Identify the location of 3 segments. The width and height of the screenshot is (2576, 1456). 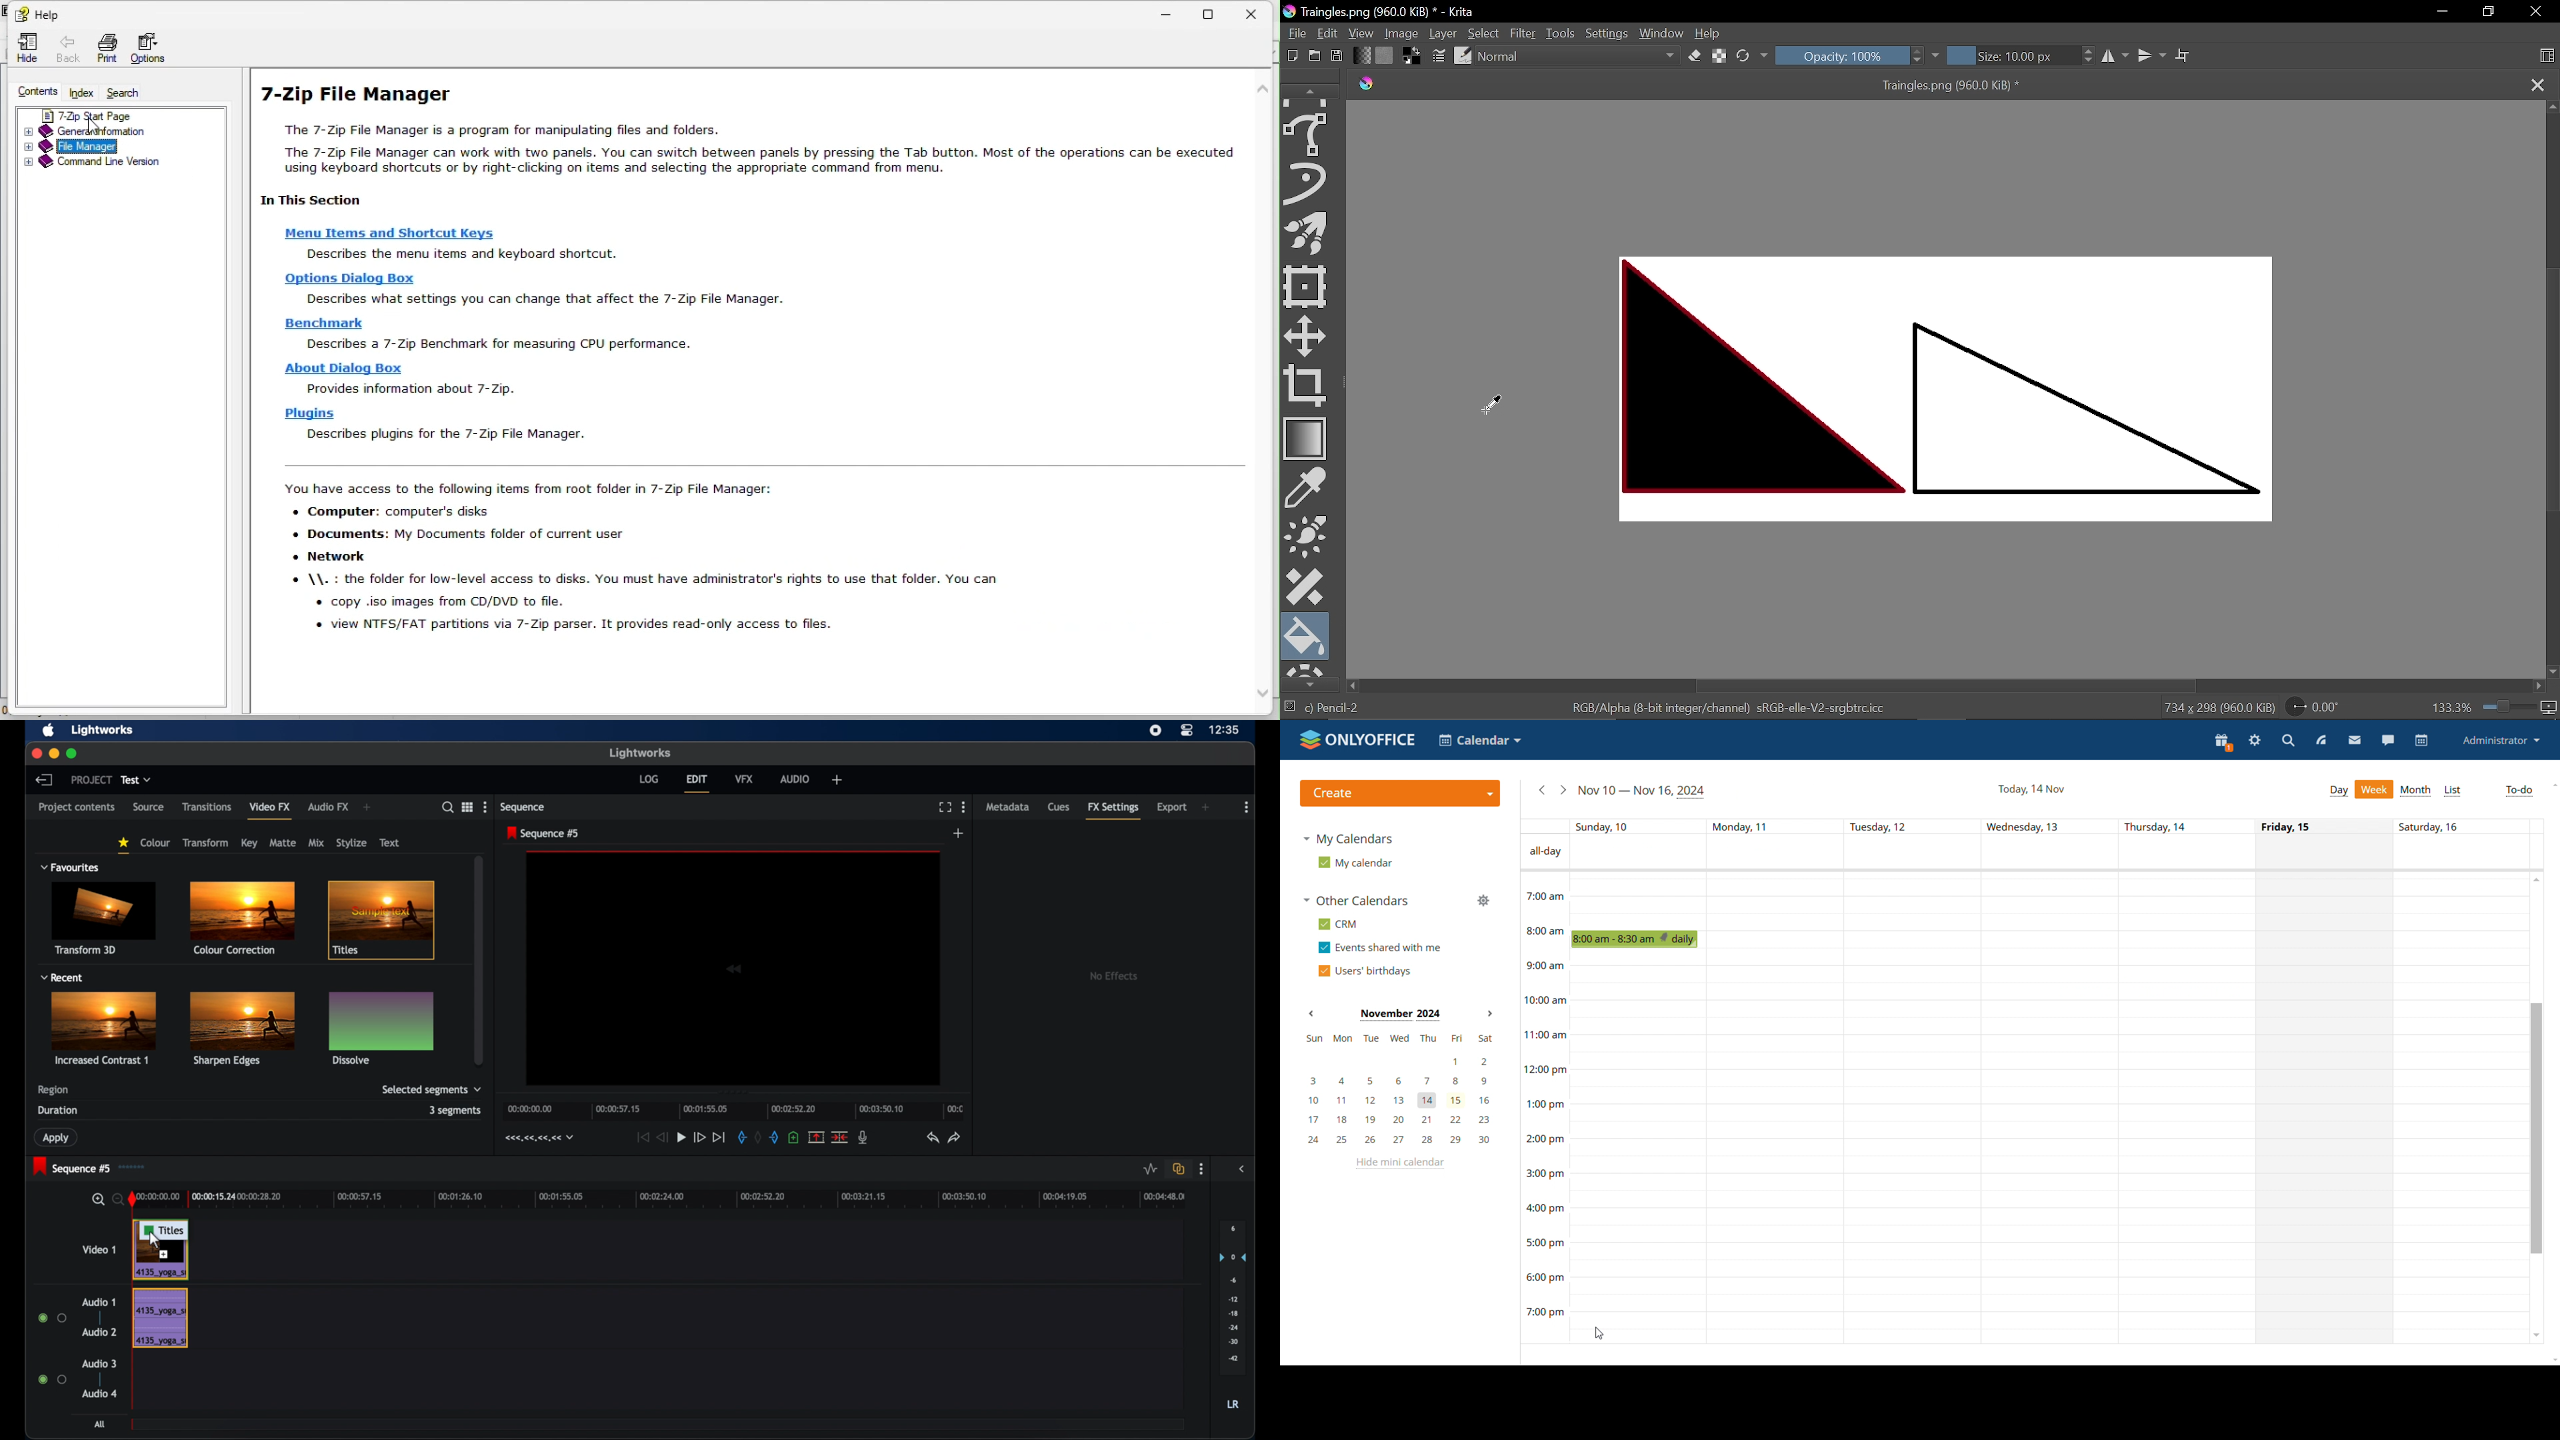
(455, 1110).